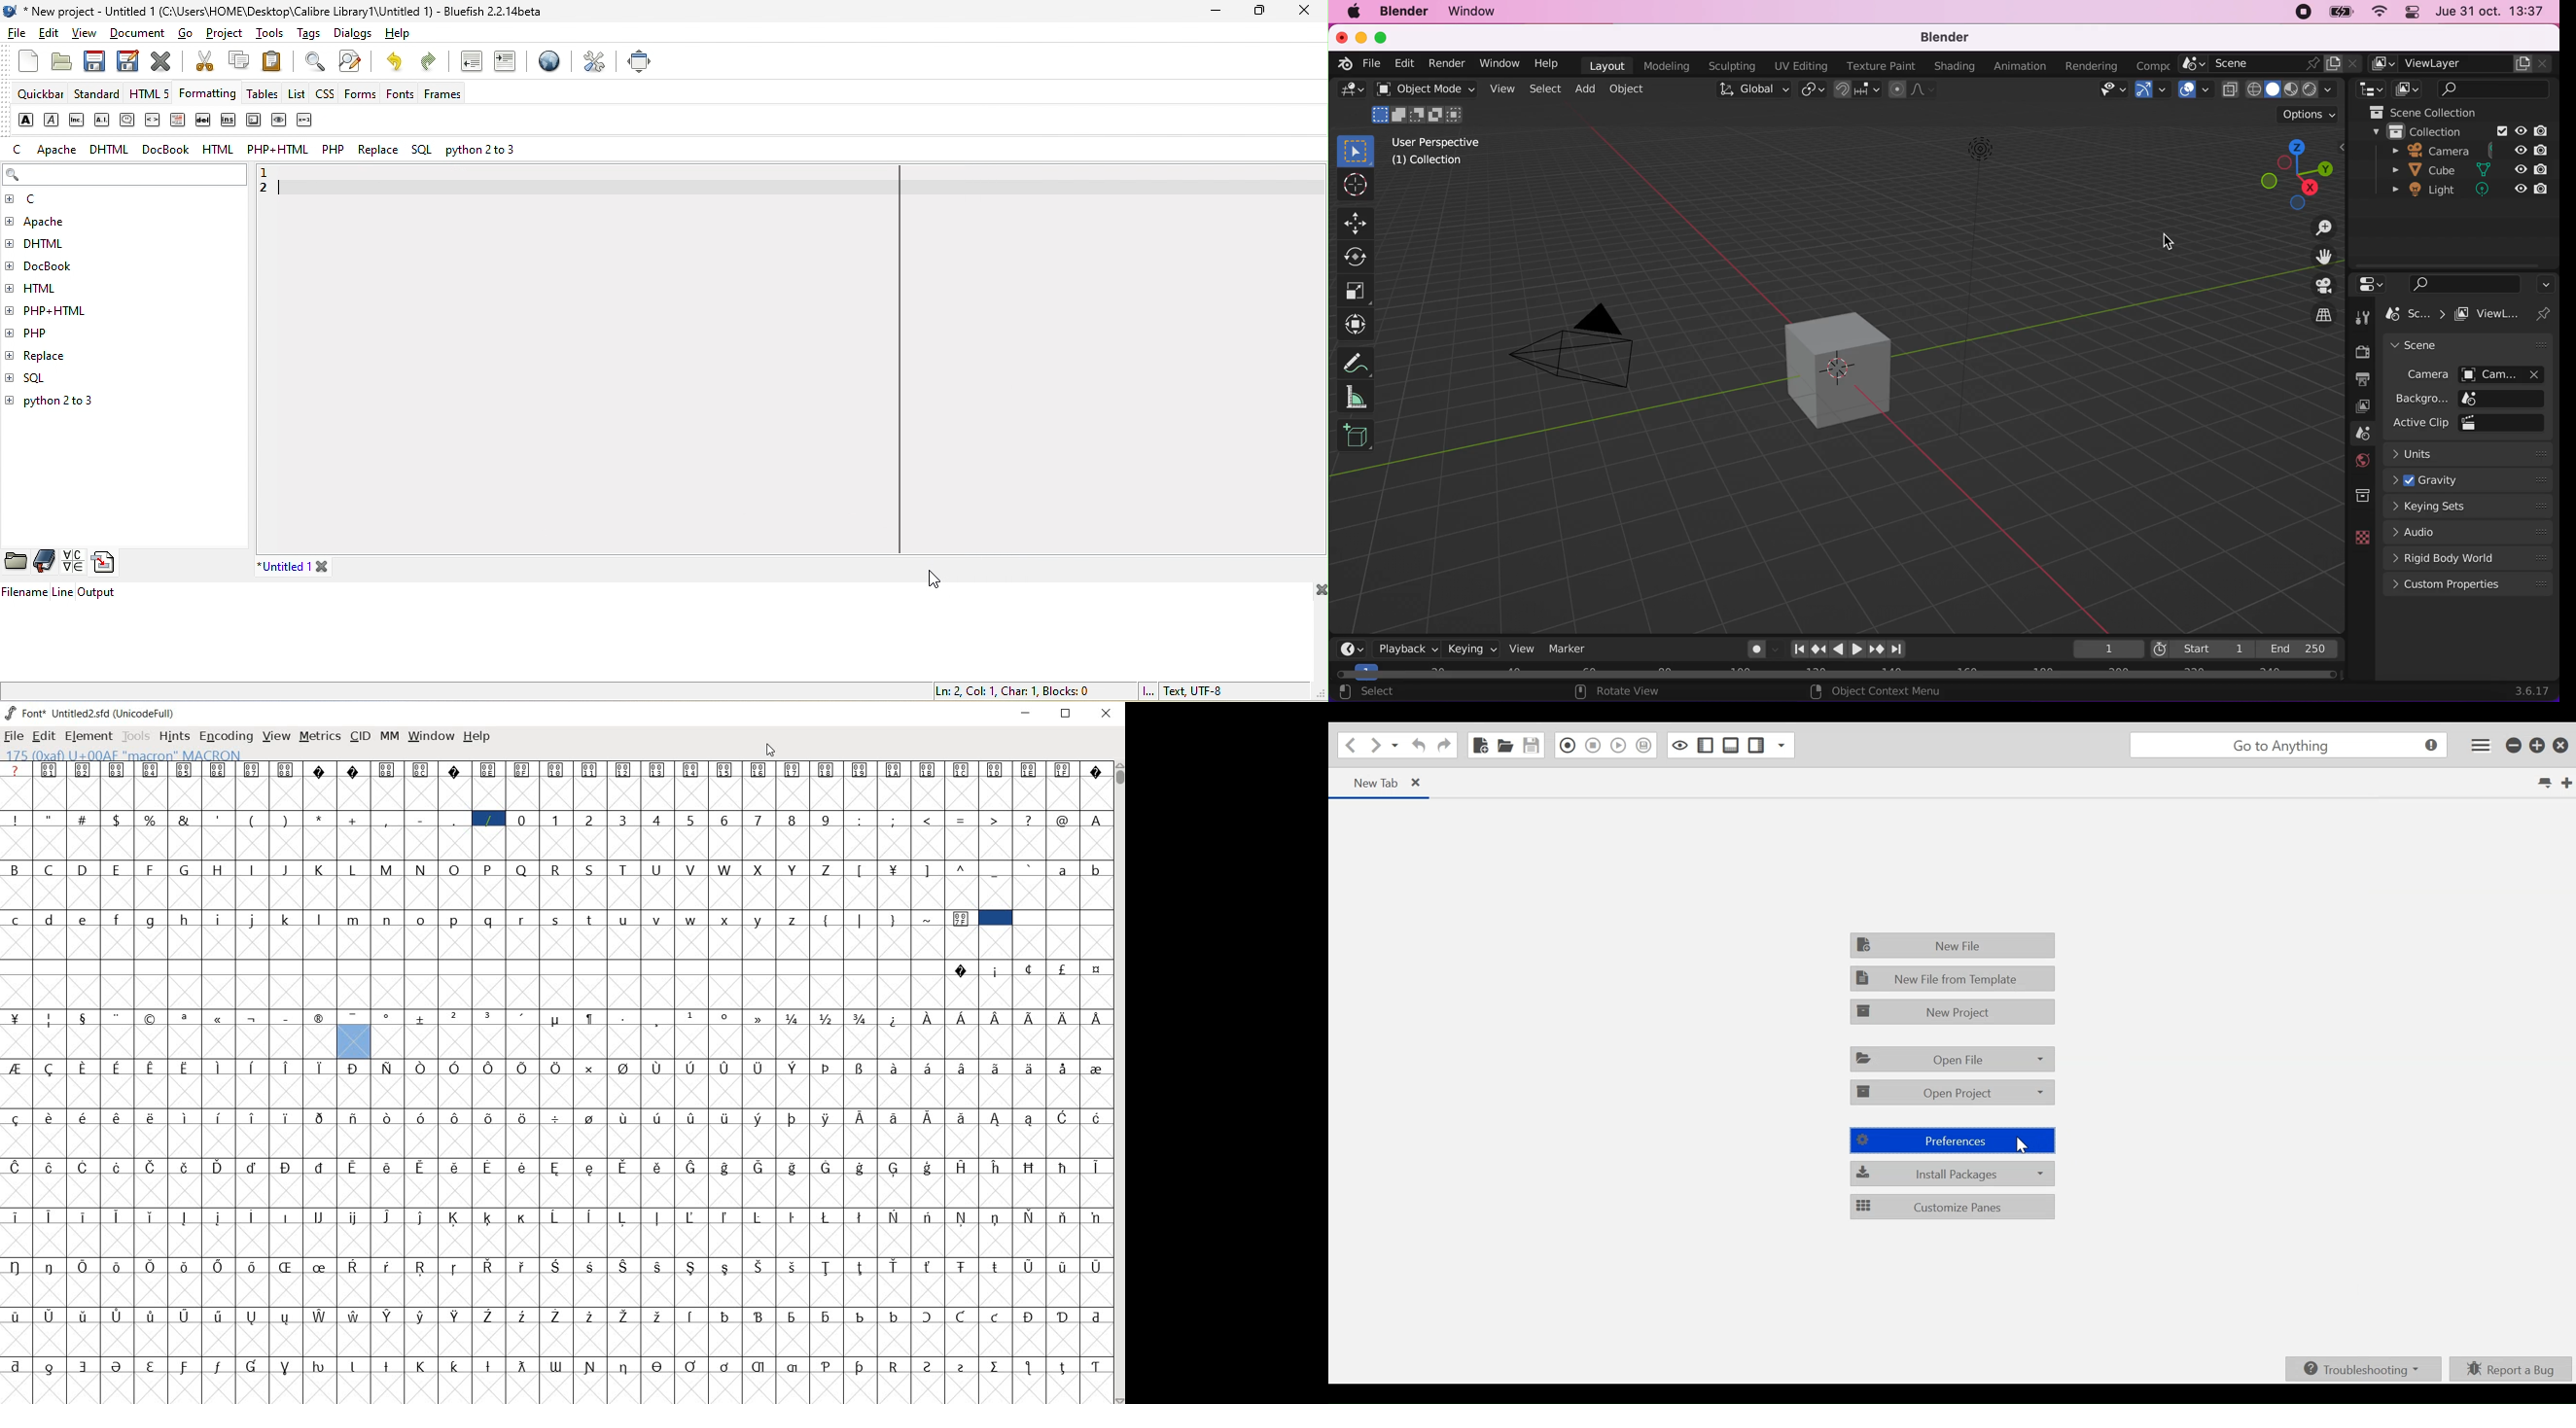 The width and height of the screenshot is (2576, 1428). I want to click on recording stopped, so click(2300, 12).